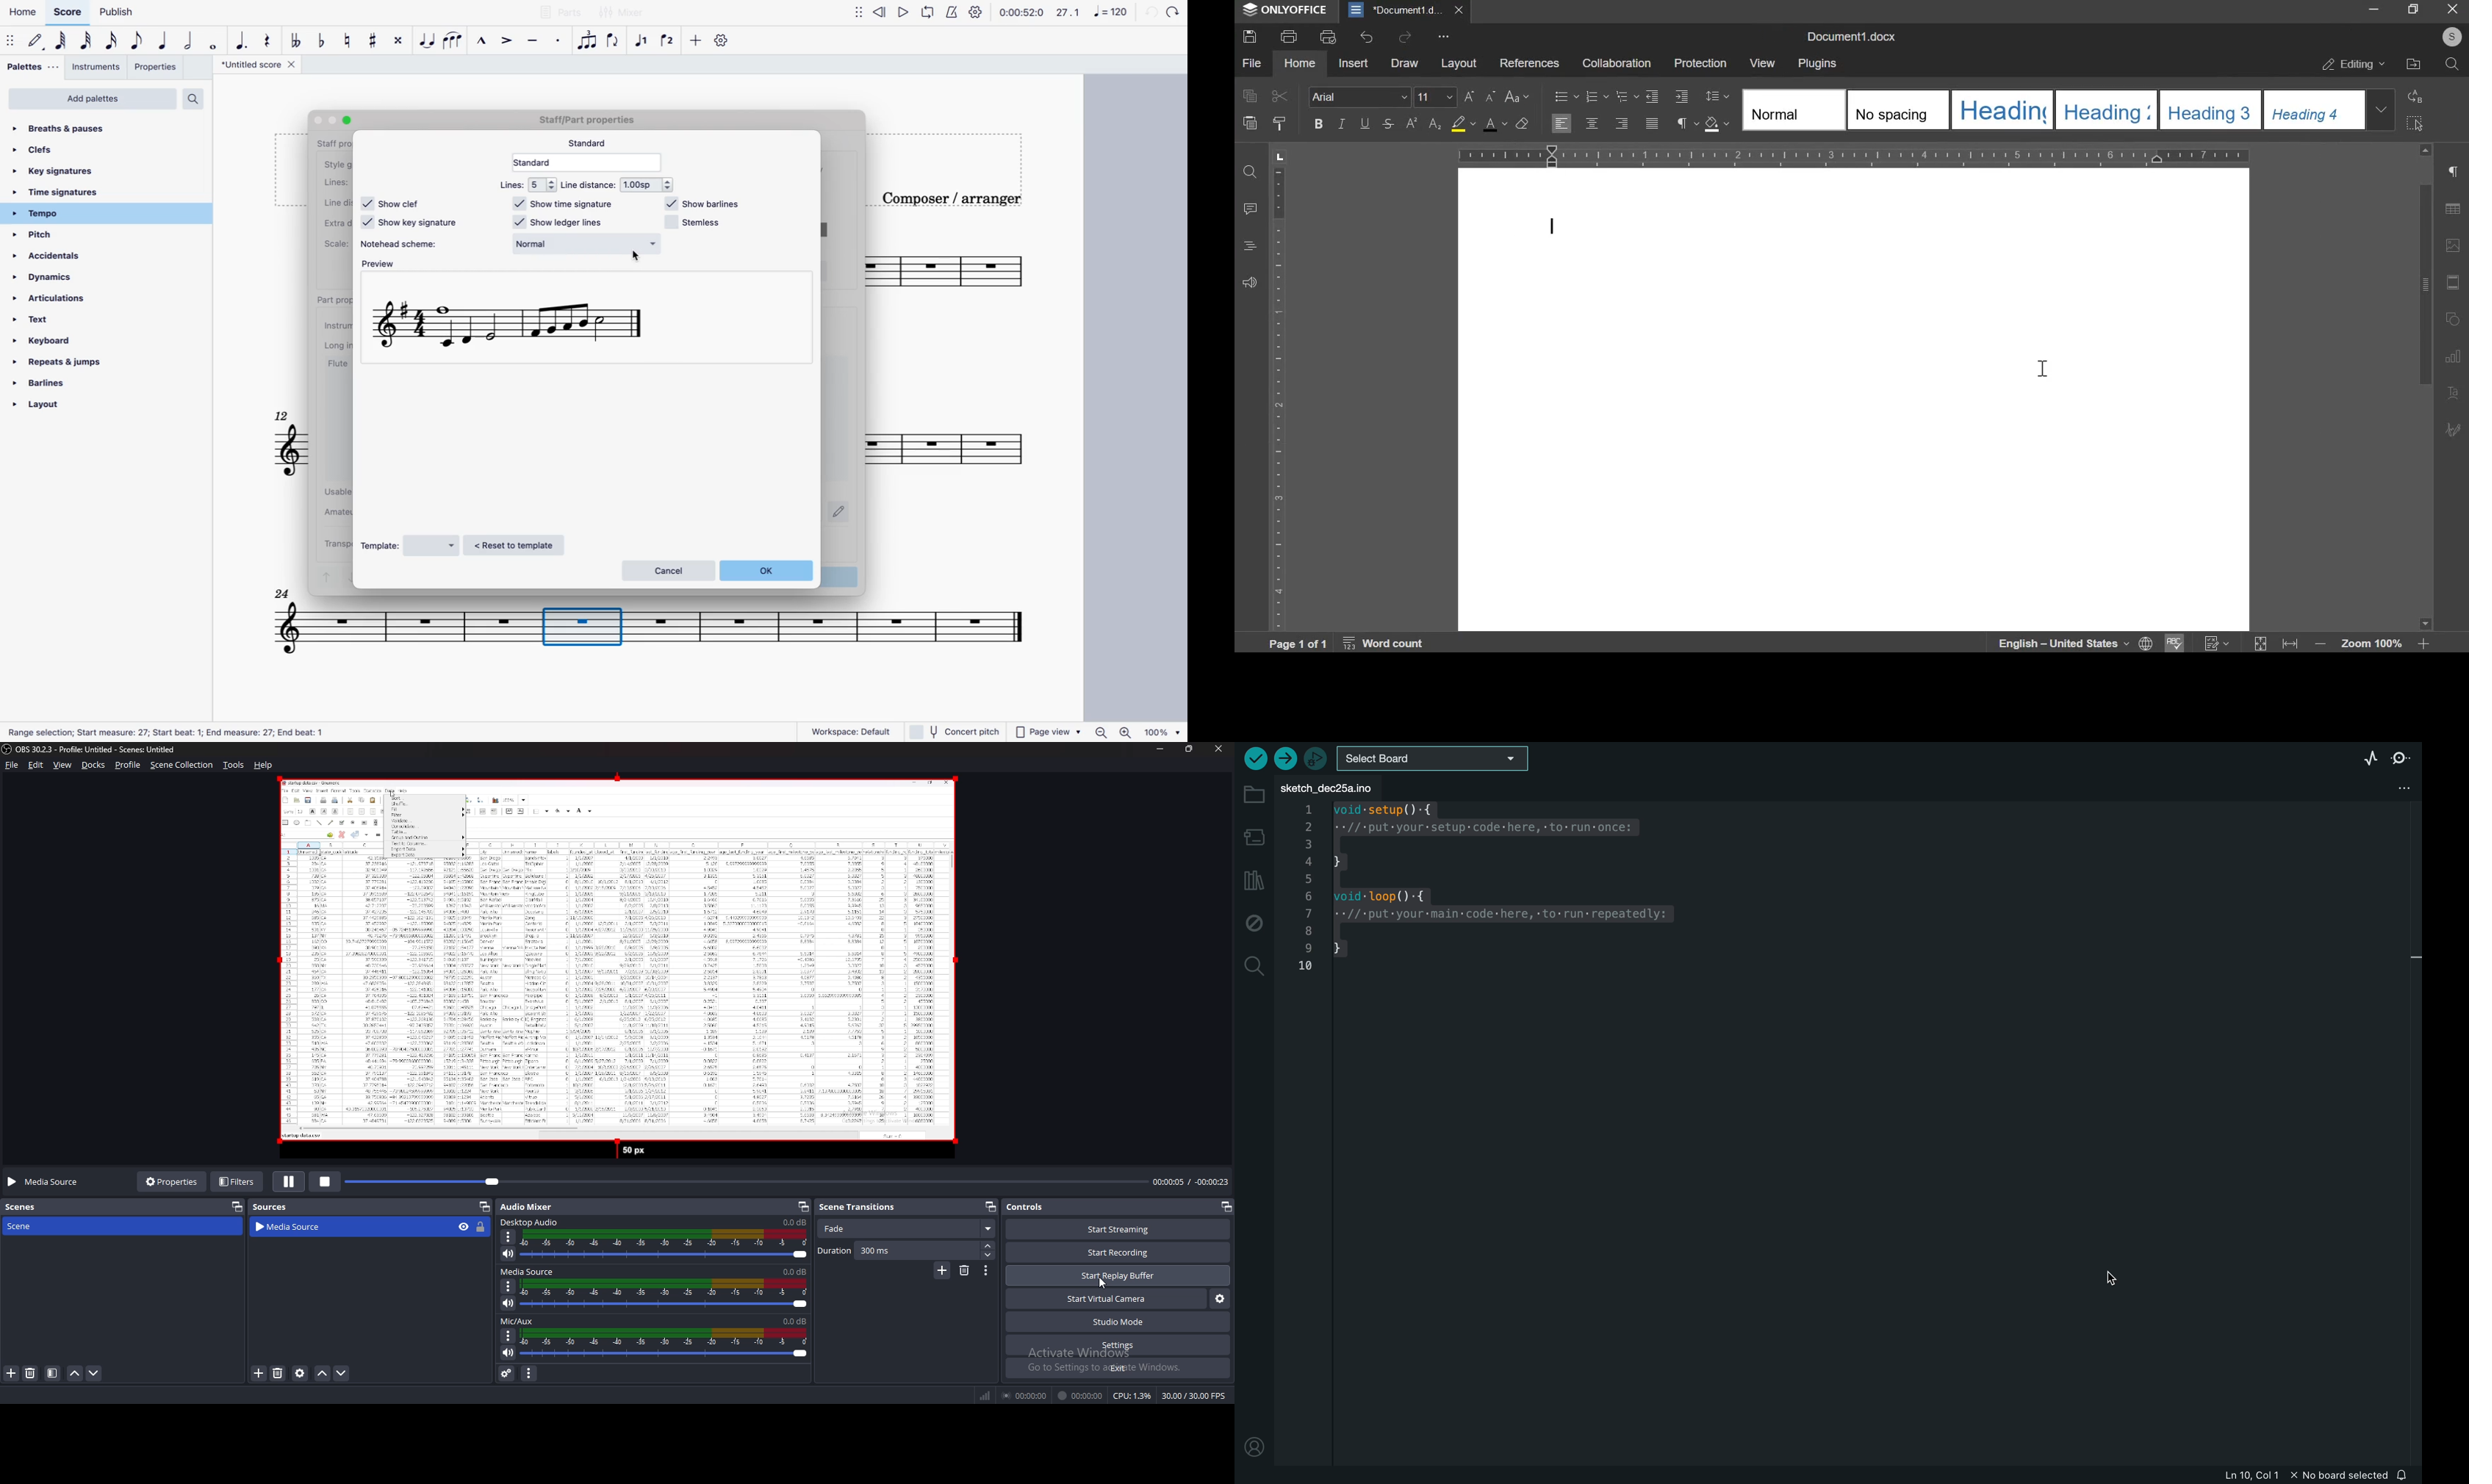 This screenshot has height=1484, width=2492. I want to click on decrease indent, so click(1655, 98).